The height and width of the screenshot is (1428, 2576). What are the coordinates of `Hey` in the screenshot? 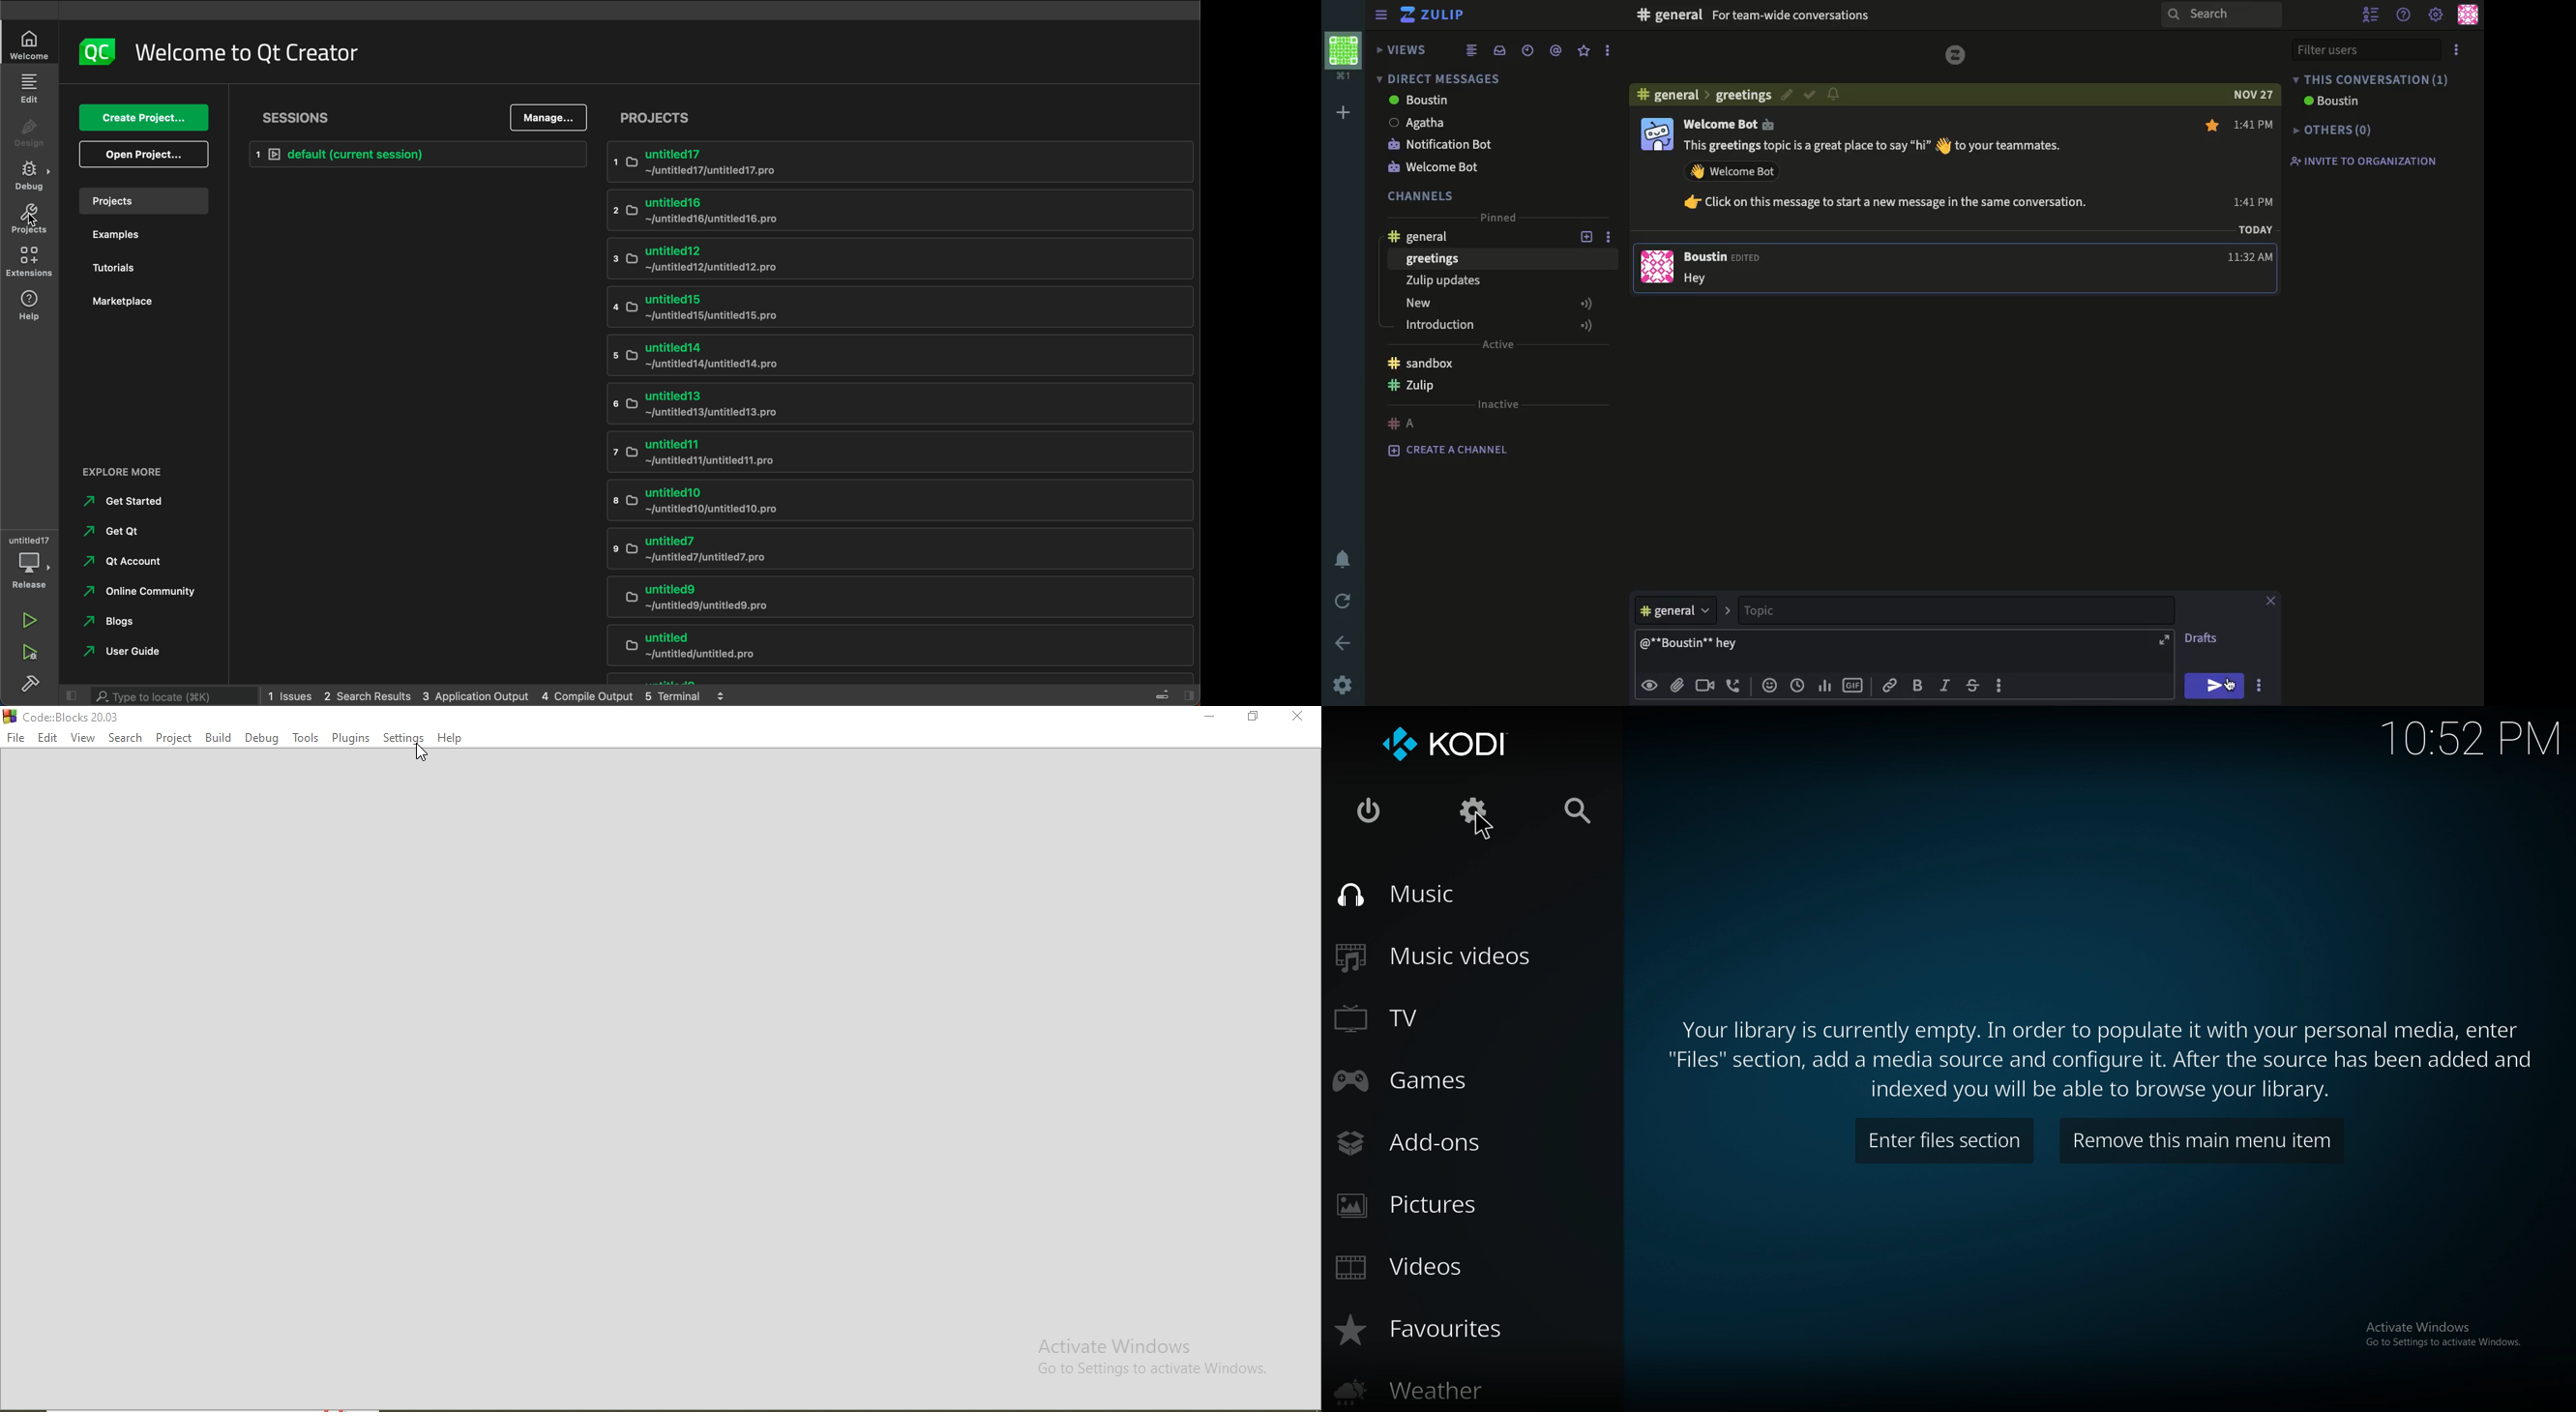 It's located at (1704, 279).